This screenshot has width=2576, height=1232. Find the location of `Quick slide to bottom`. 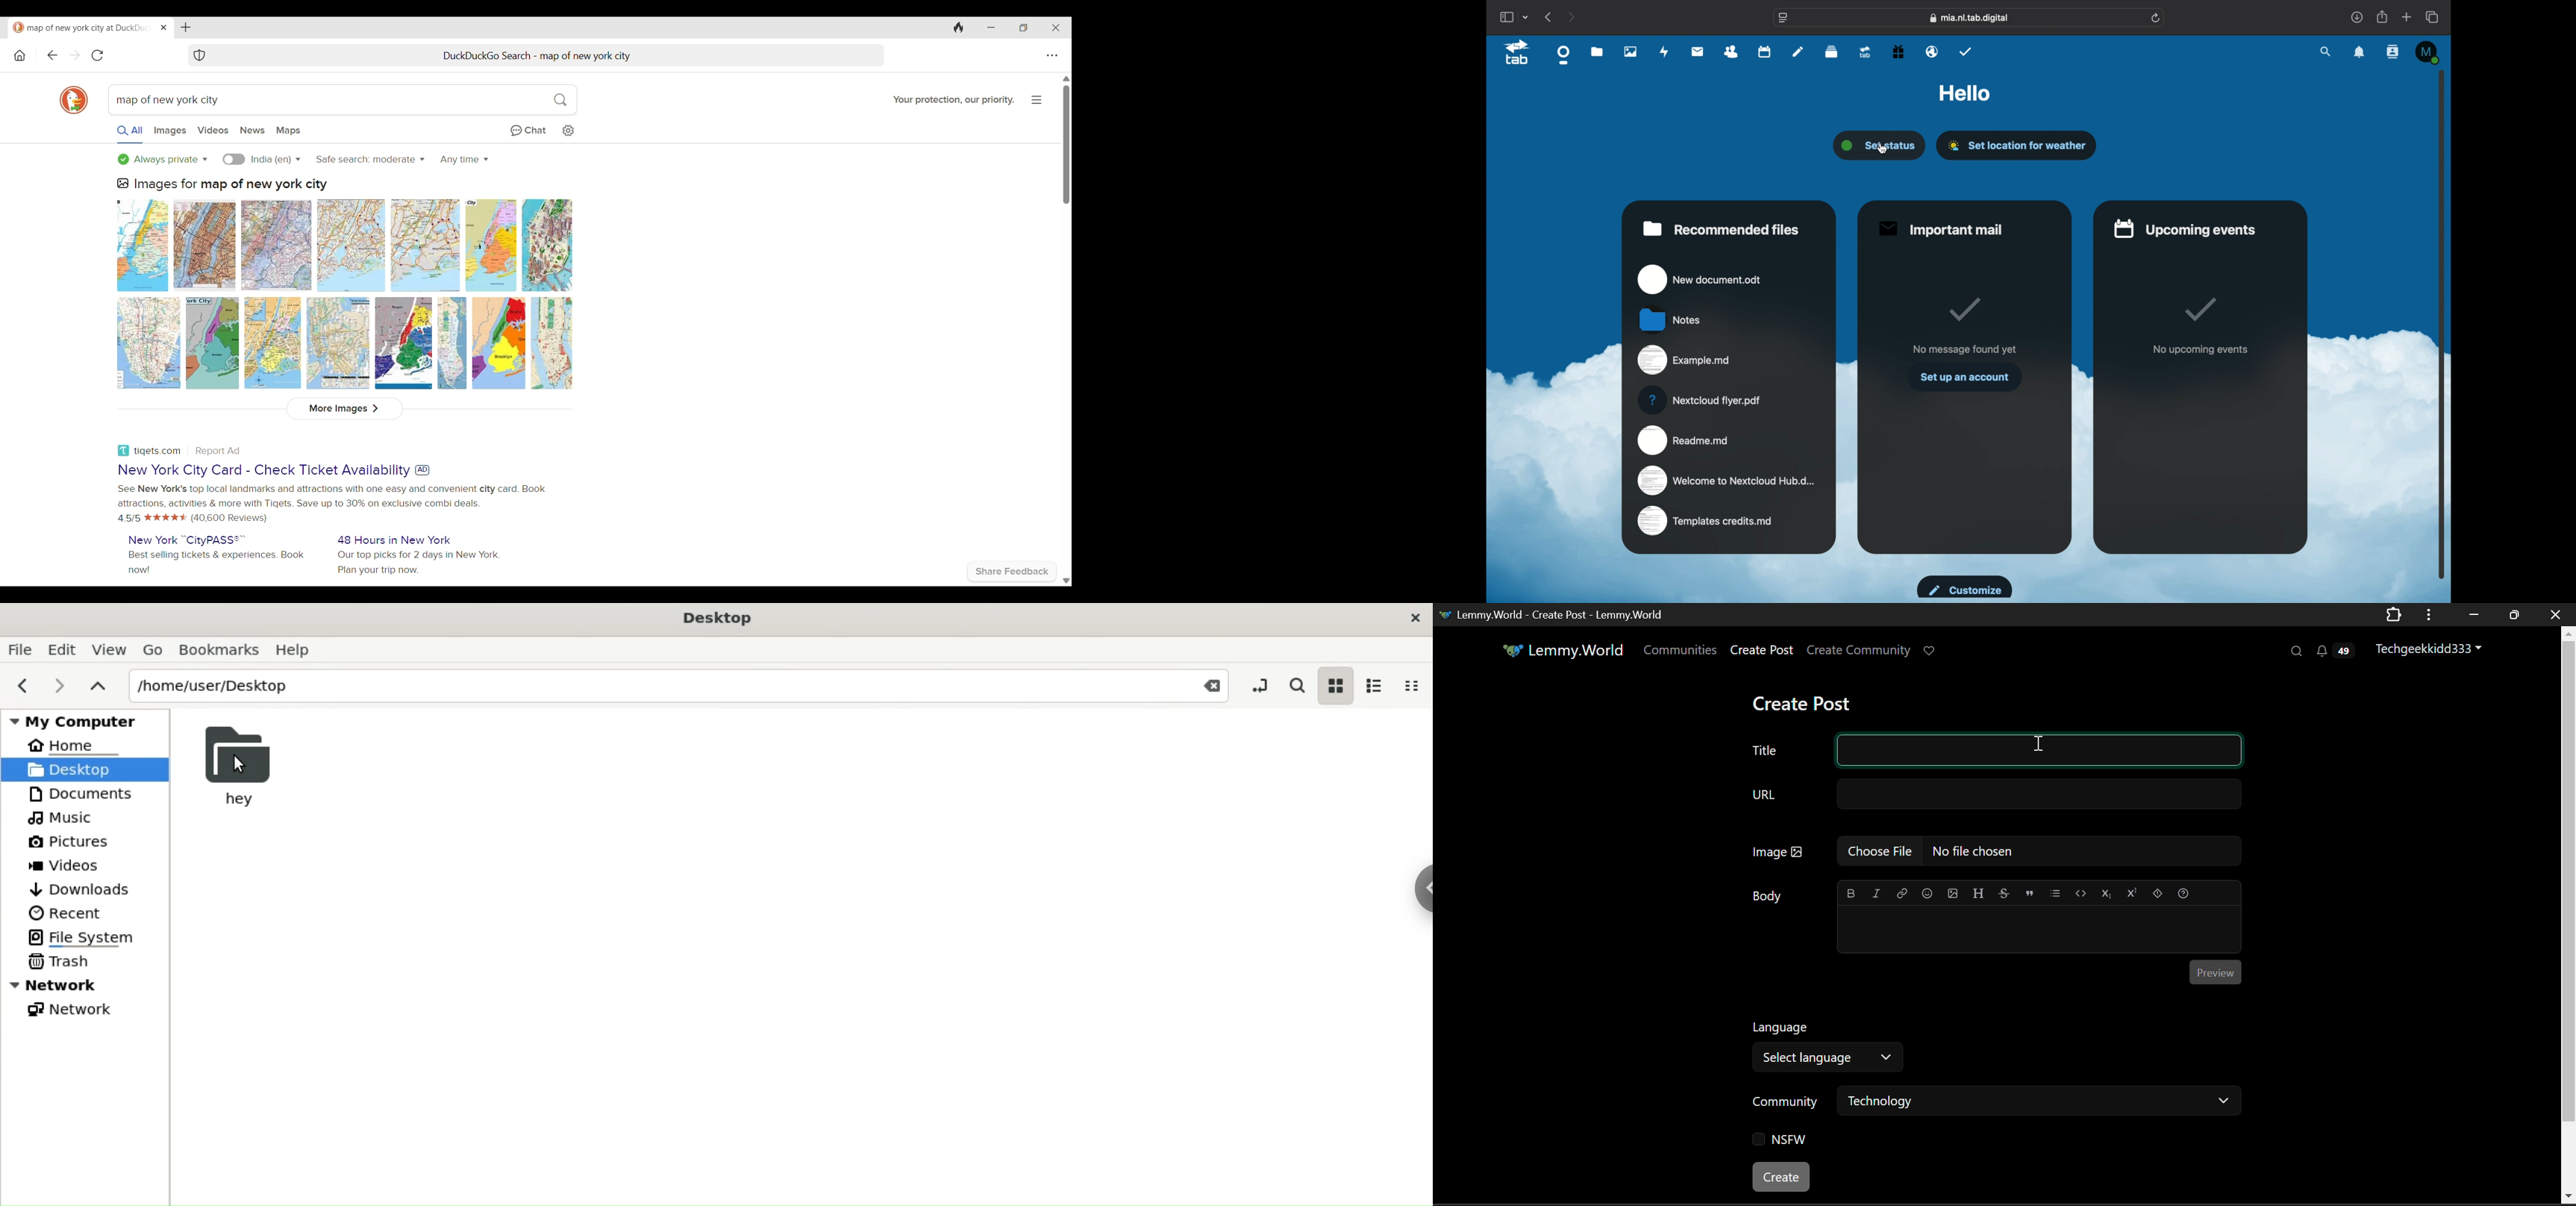

Quick slide to bottom is located at coordinates (1066, 581).